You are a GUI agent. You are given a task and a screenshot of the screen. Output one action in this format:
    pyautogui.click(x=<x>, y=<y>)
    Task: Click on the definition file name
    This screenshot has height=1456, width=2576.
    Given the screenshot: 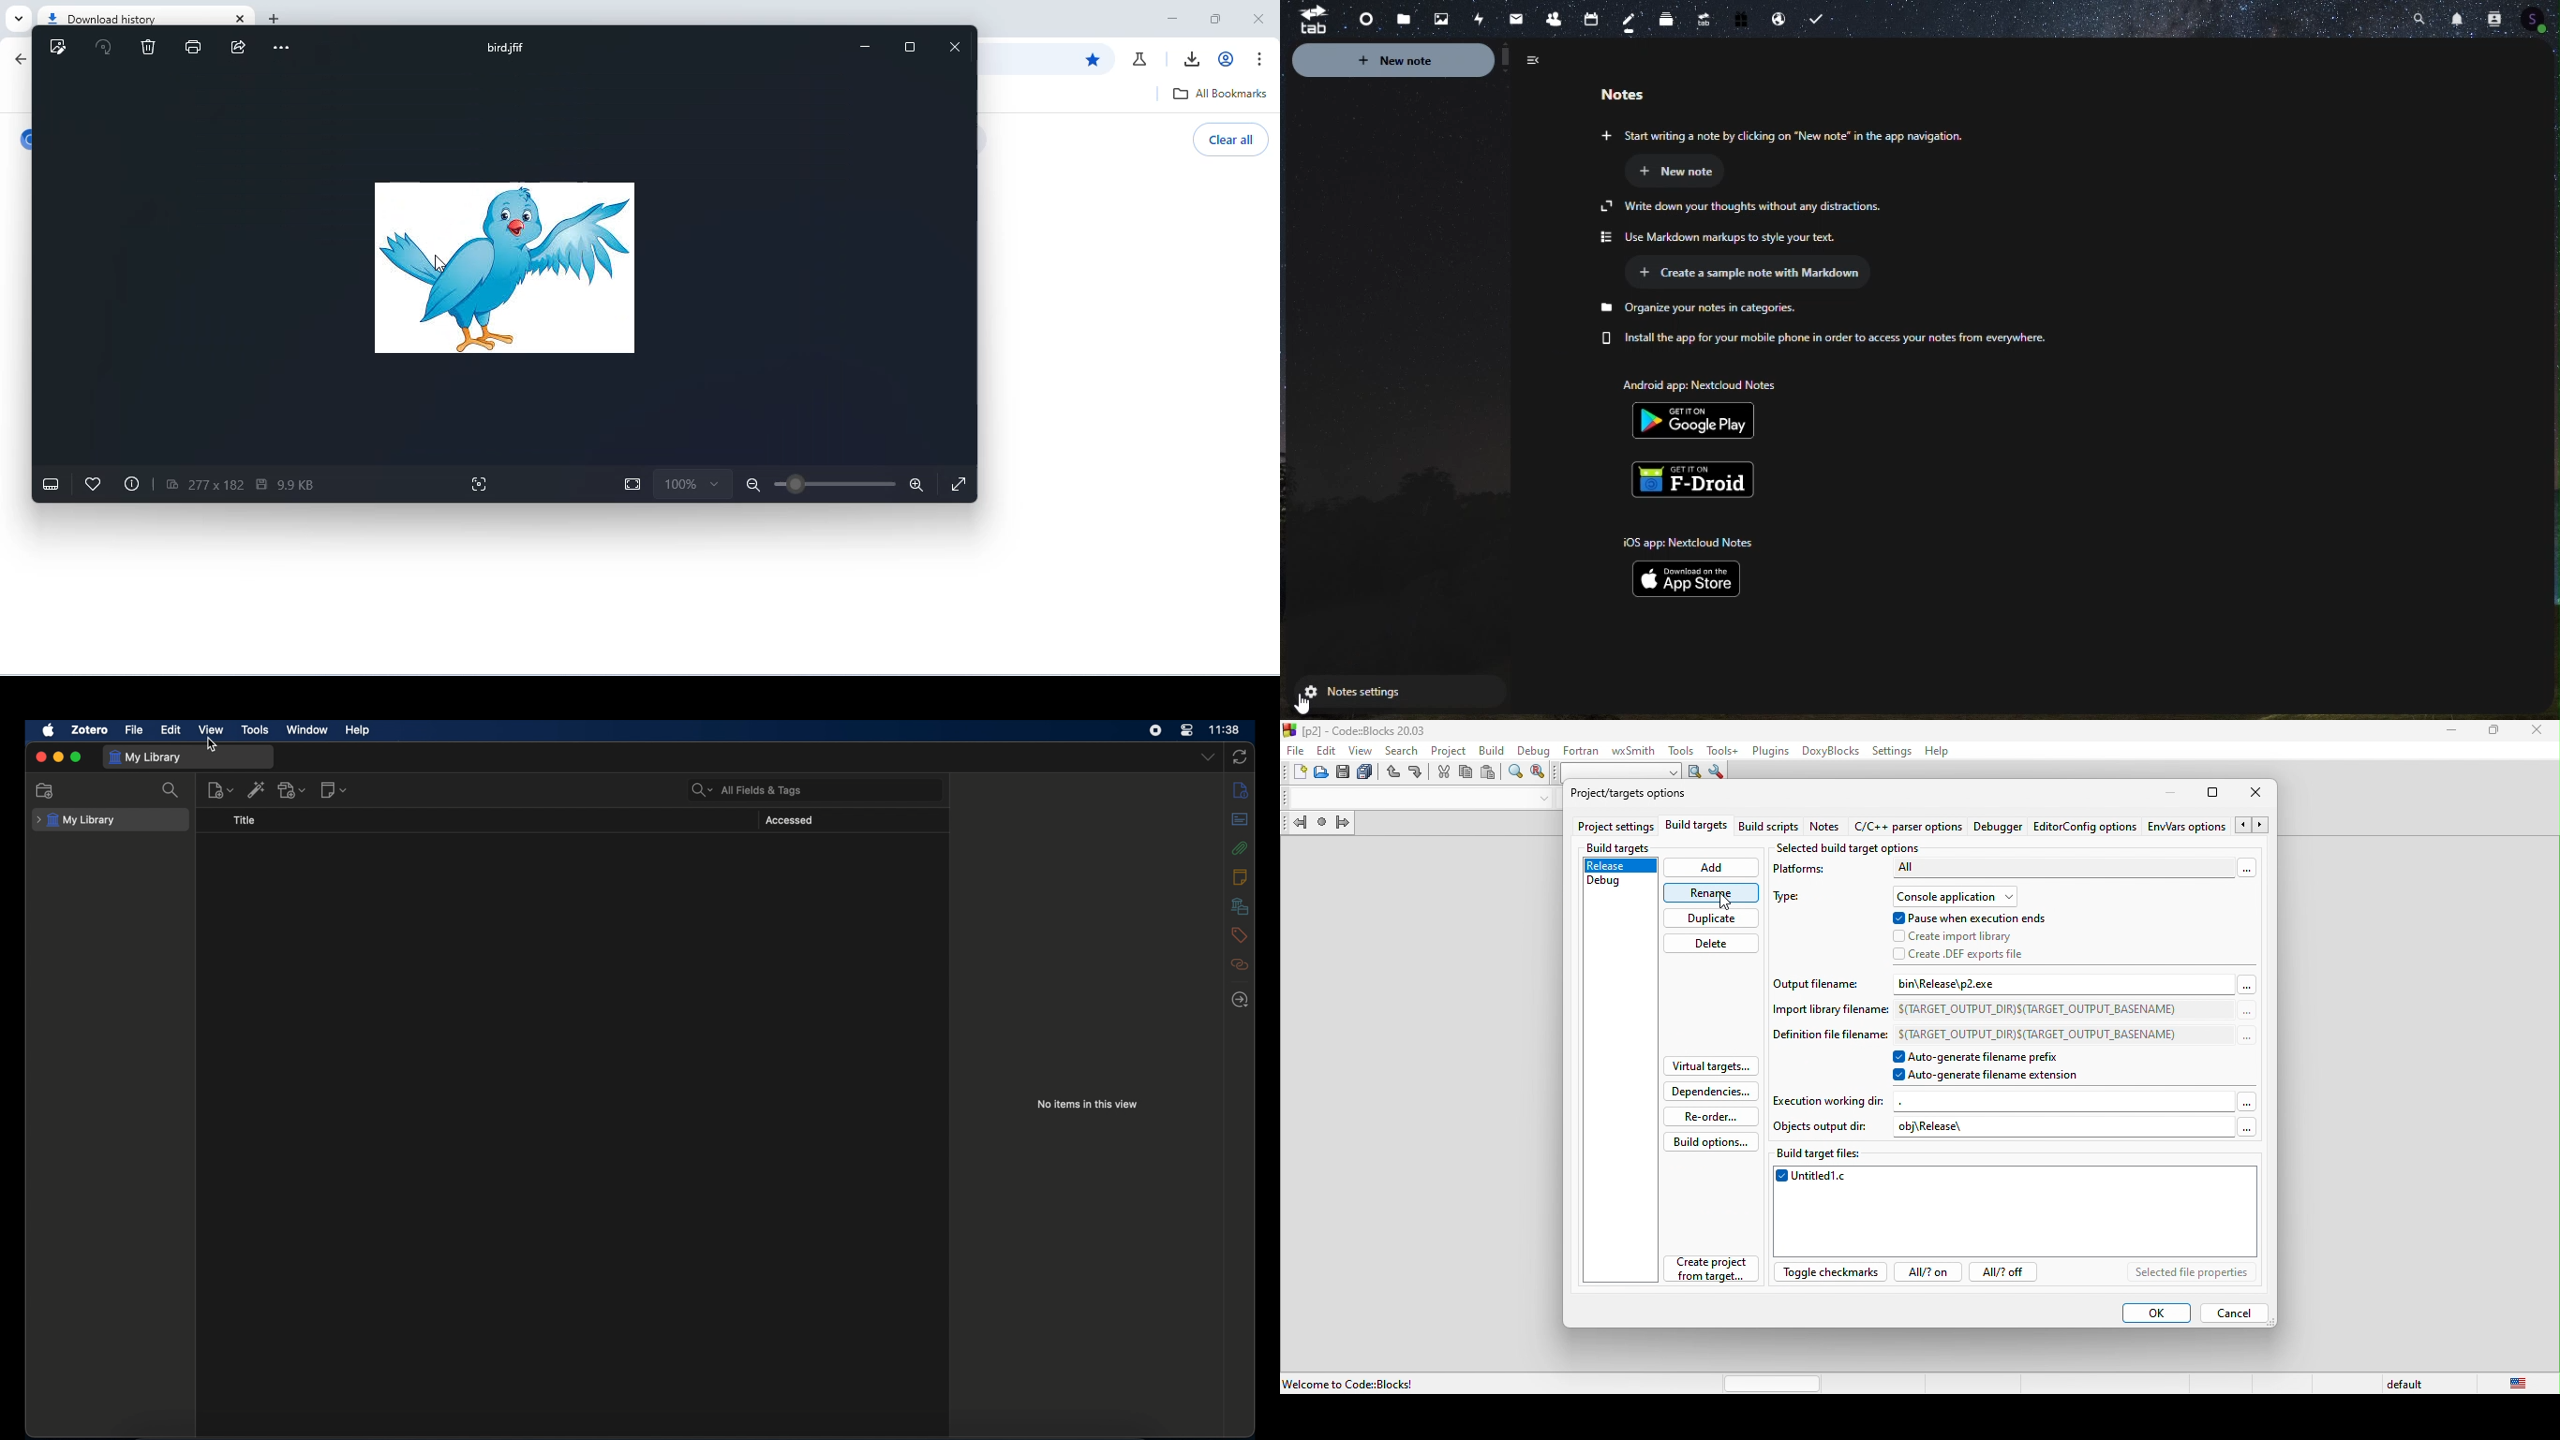 What is the action you would take?
    pyautogui.click(x=1830, y=1038)
    